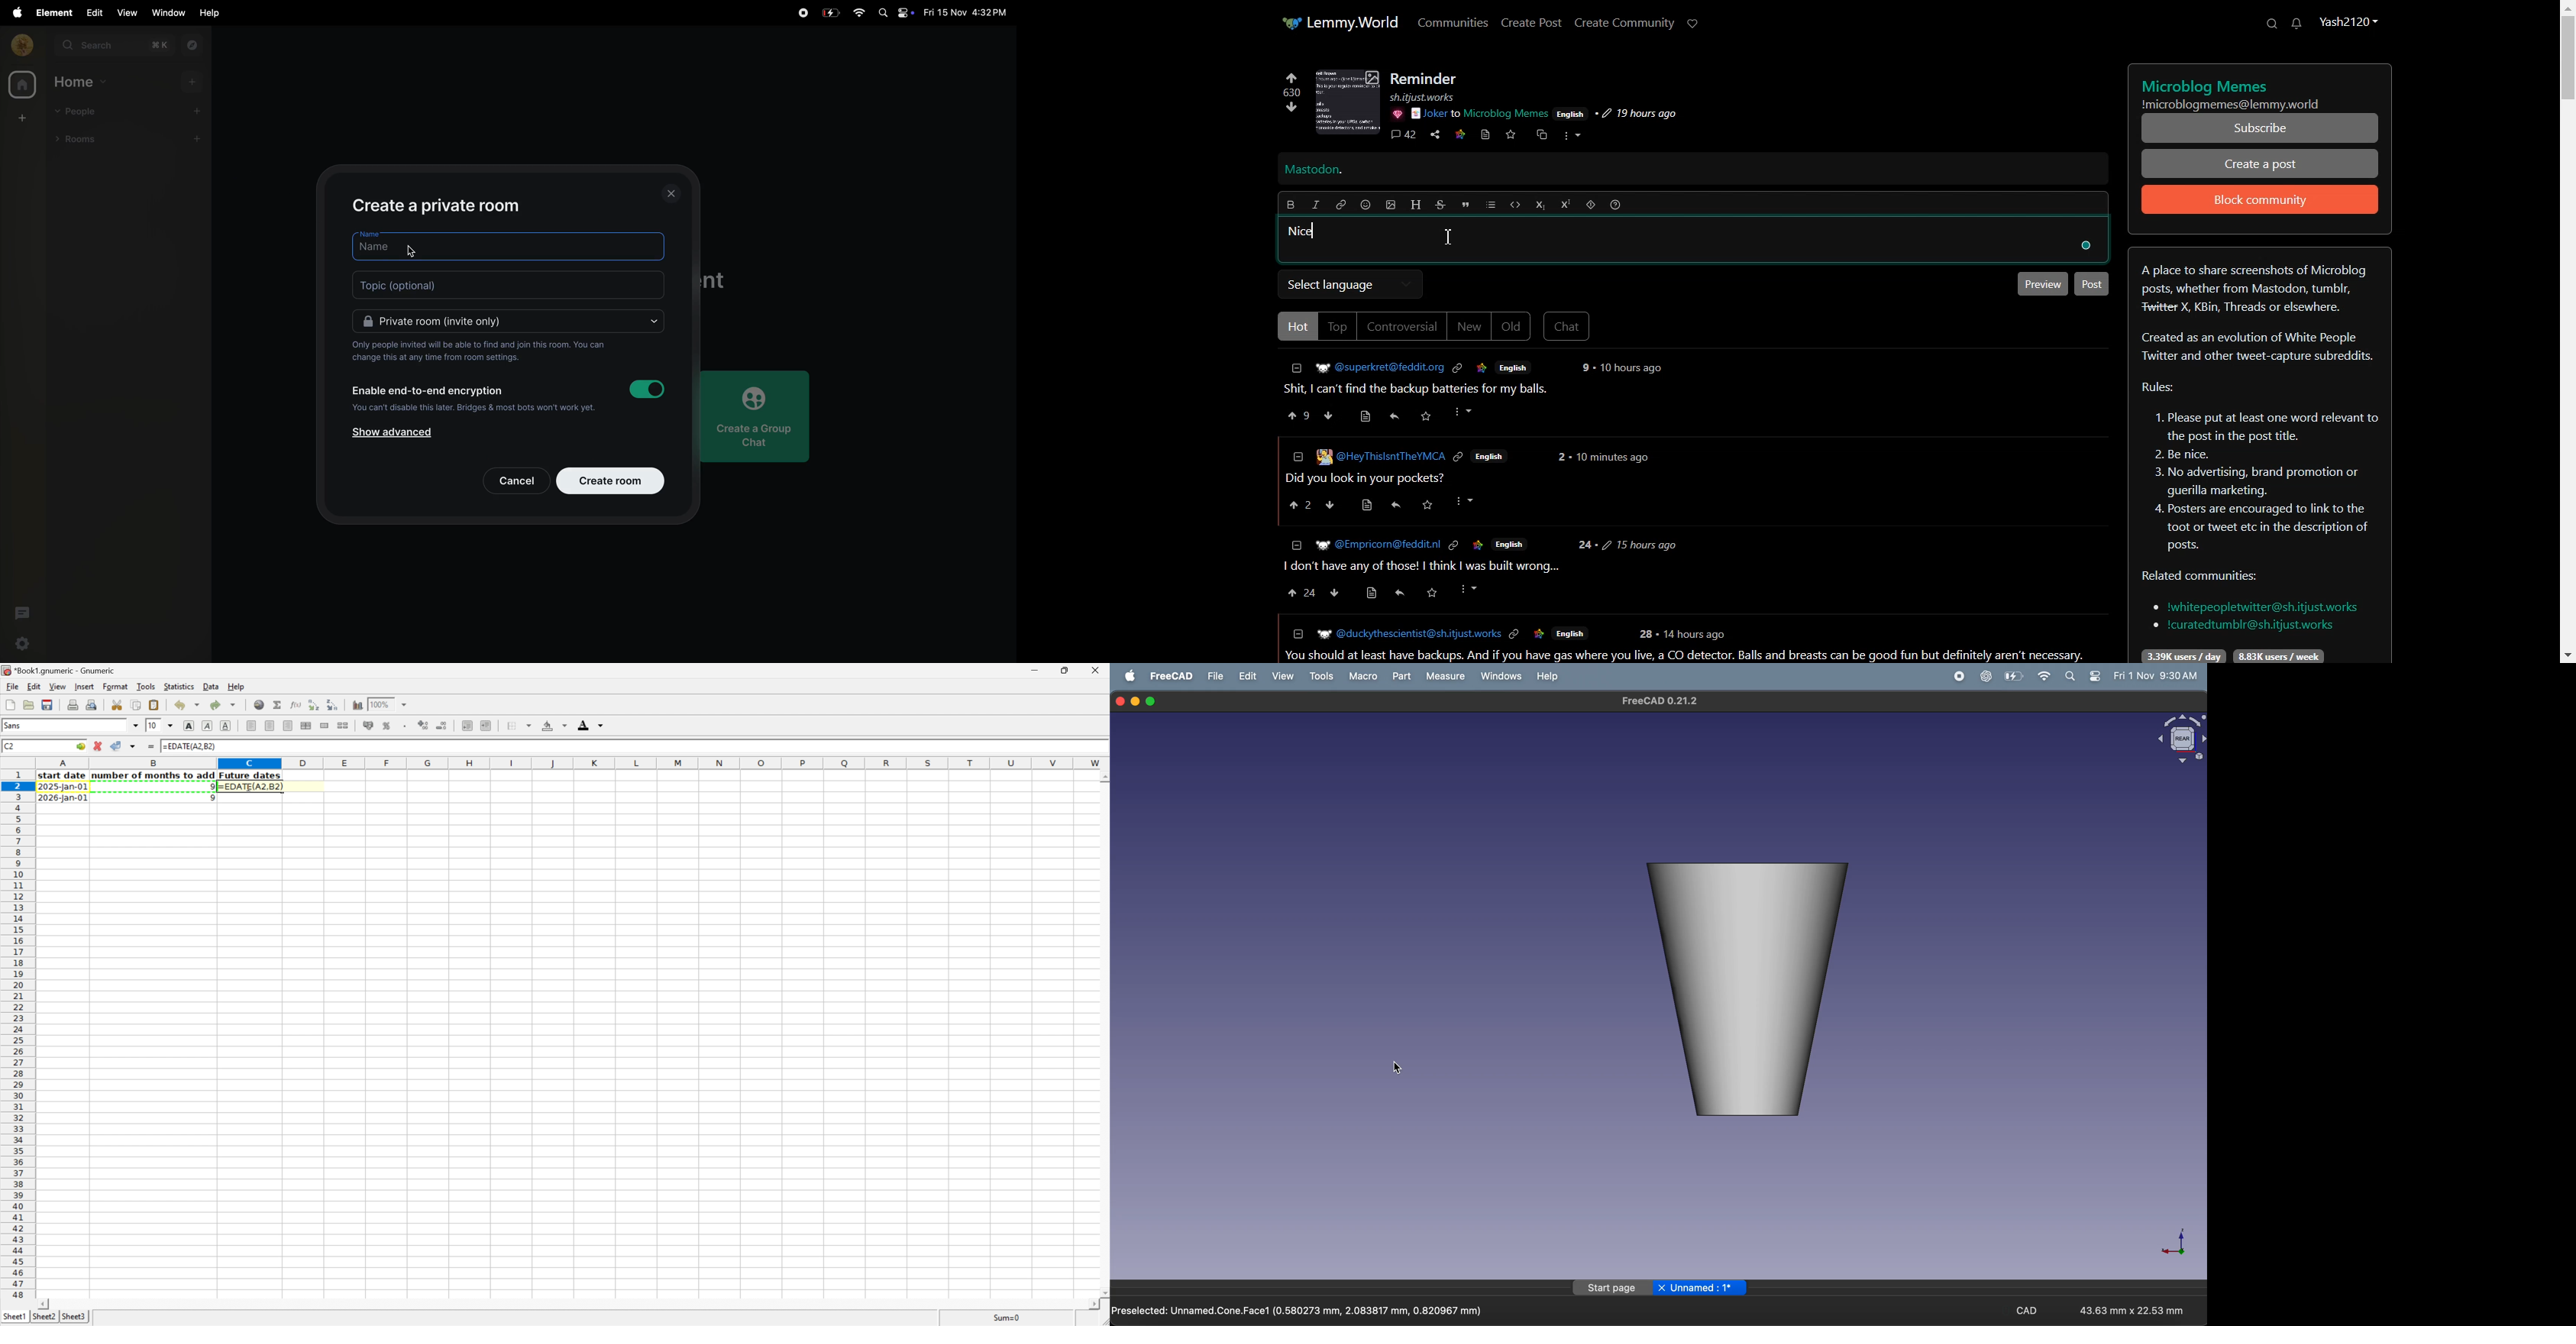  Describe the element at coordinates (152, 745) in the screenshot. I see `Enter formula` at that location.